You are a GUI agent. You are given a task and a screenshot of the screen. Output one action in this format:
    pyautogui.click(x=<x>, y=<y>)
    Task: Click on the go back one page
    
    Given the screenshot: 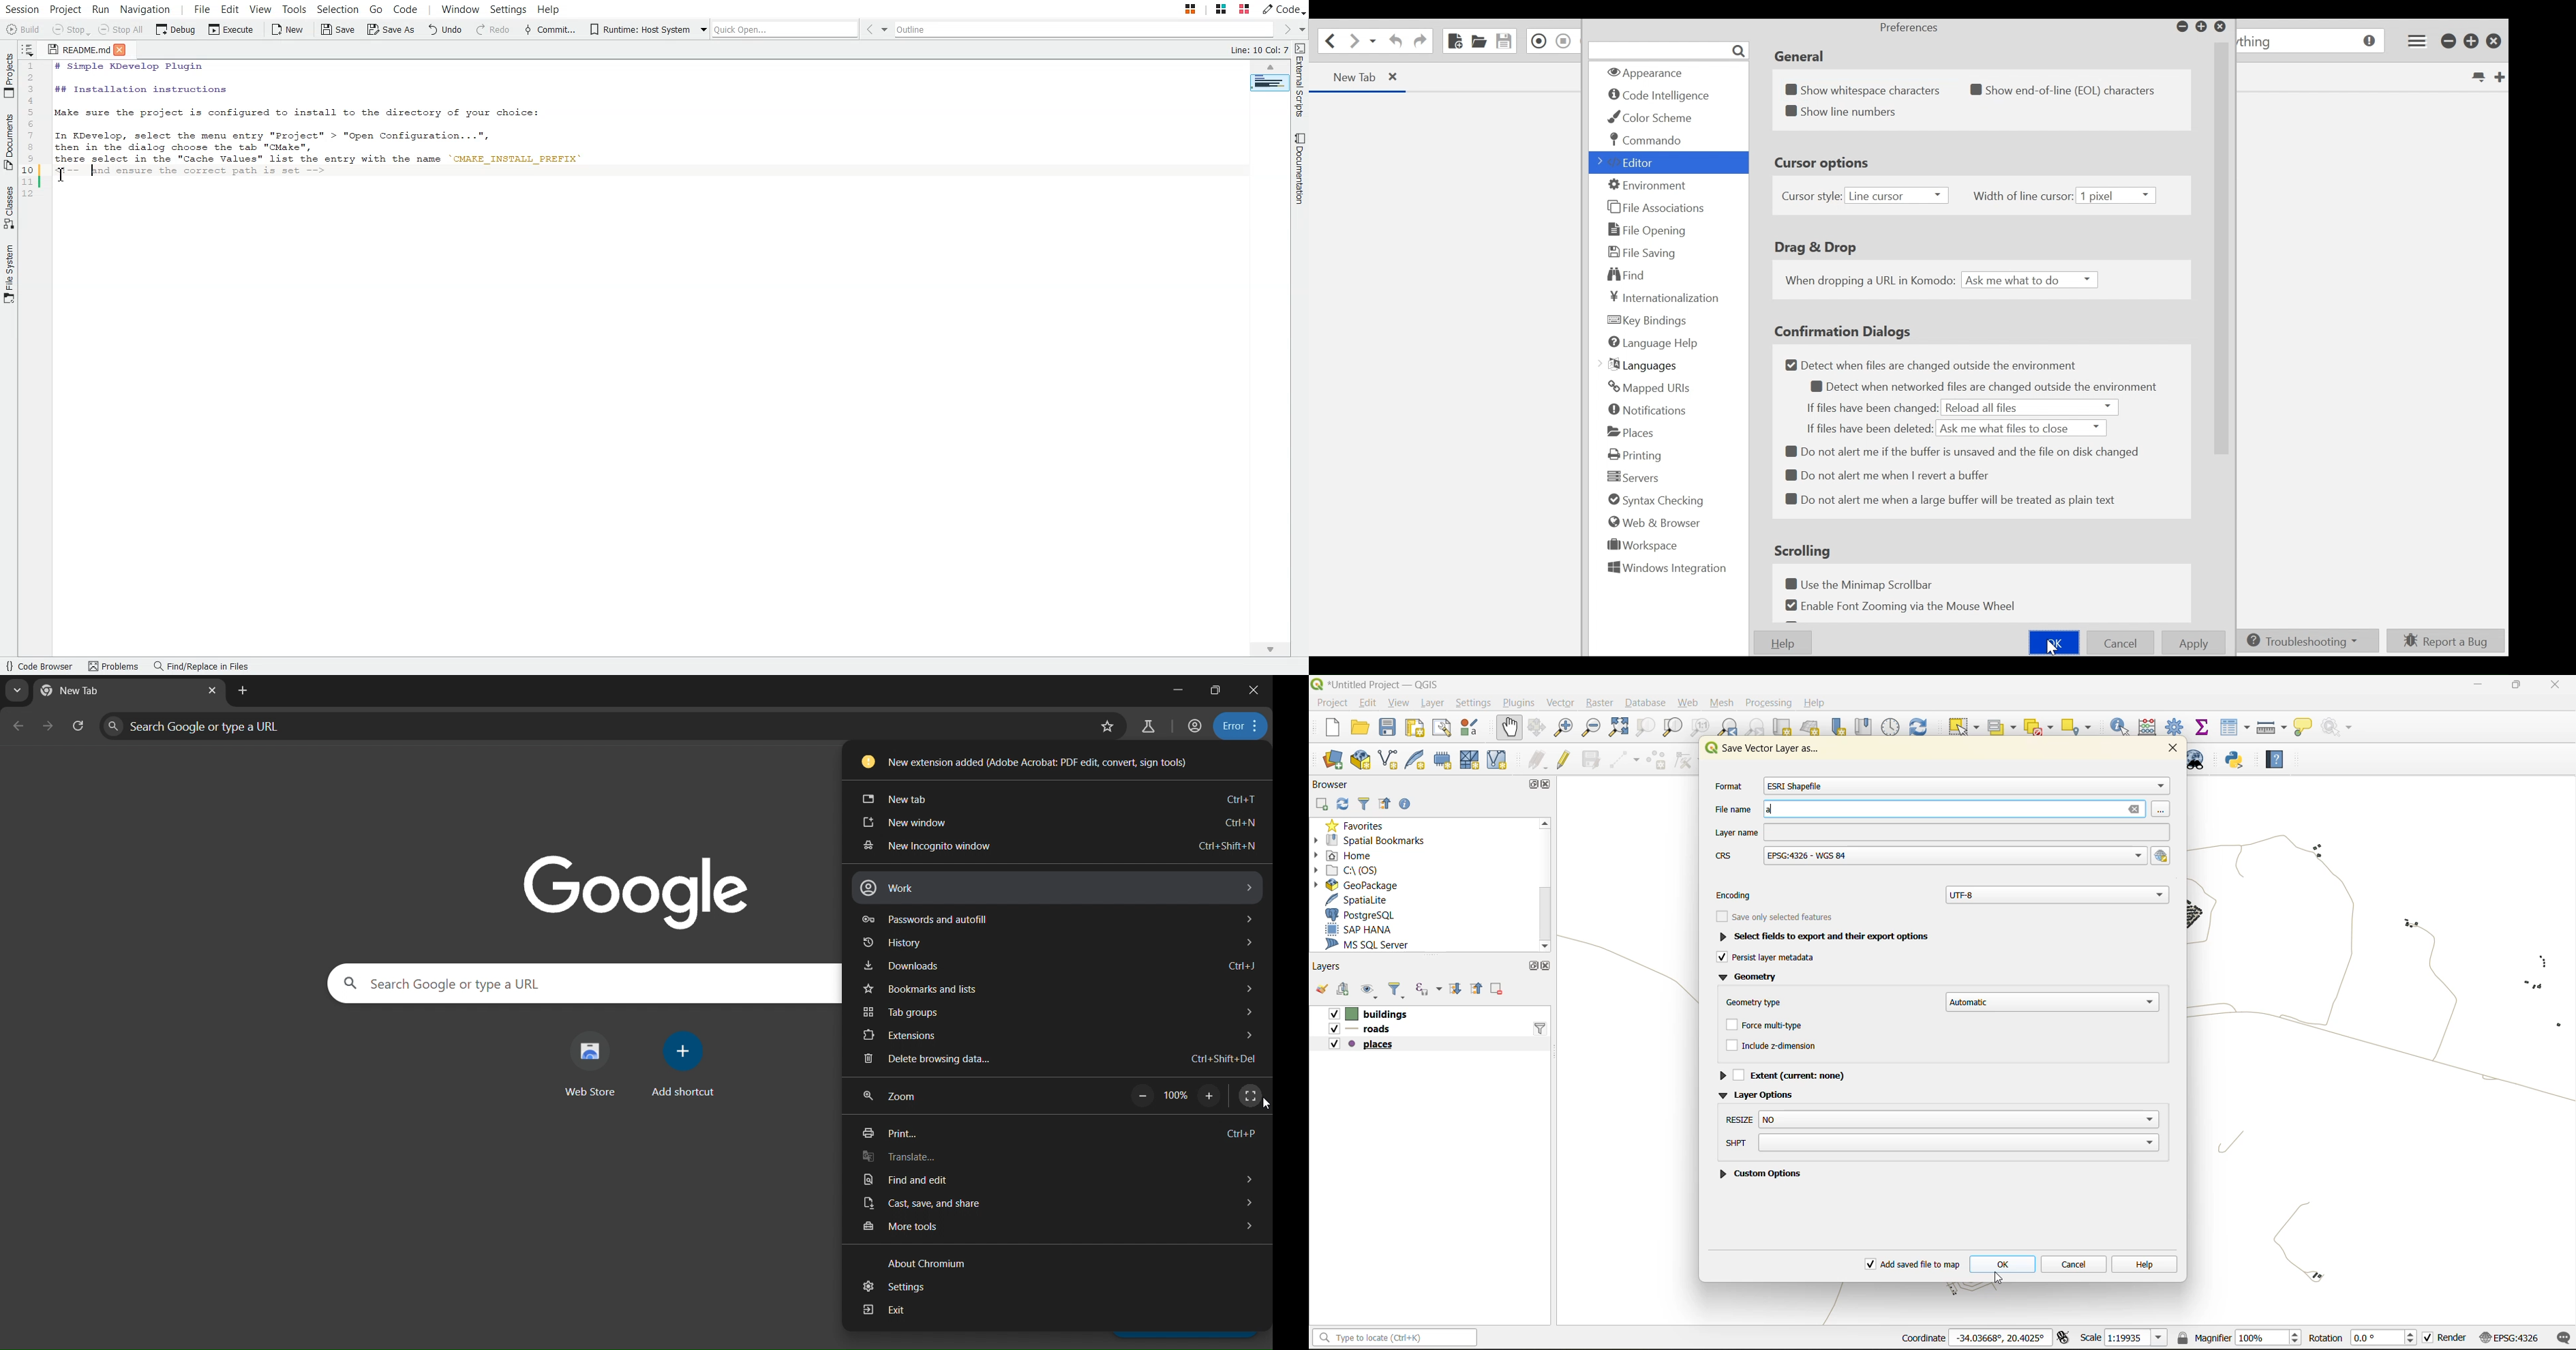 What is the action you would take?
    pyautogui.click(x=17, y=725)
    